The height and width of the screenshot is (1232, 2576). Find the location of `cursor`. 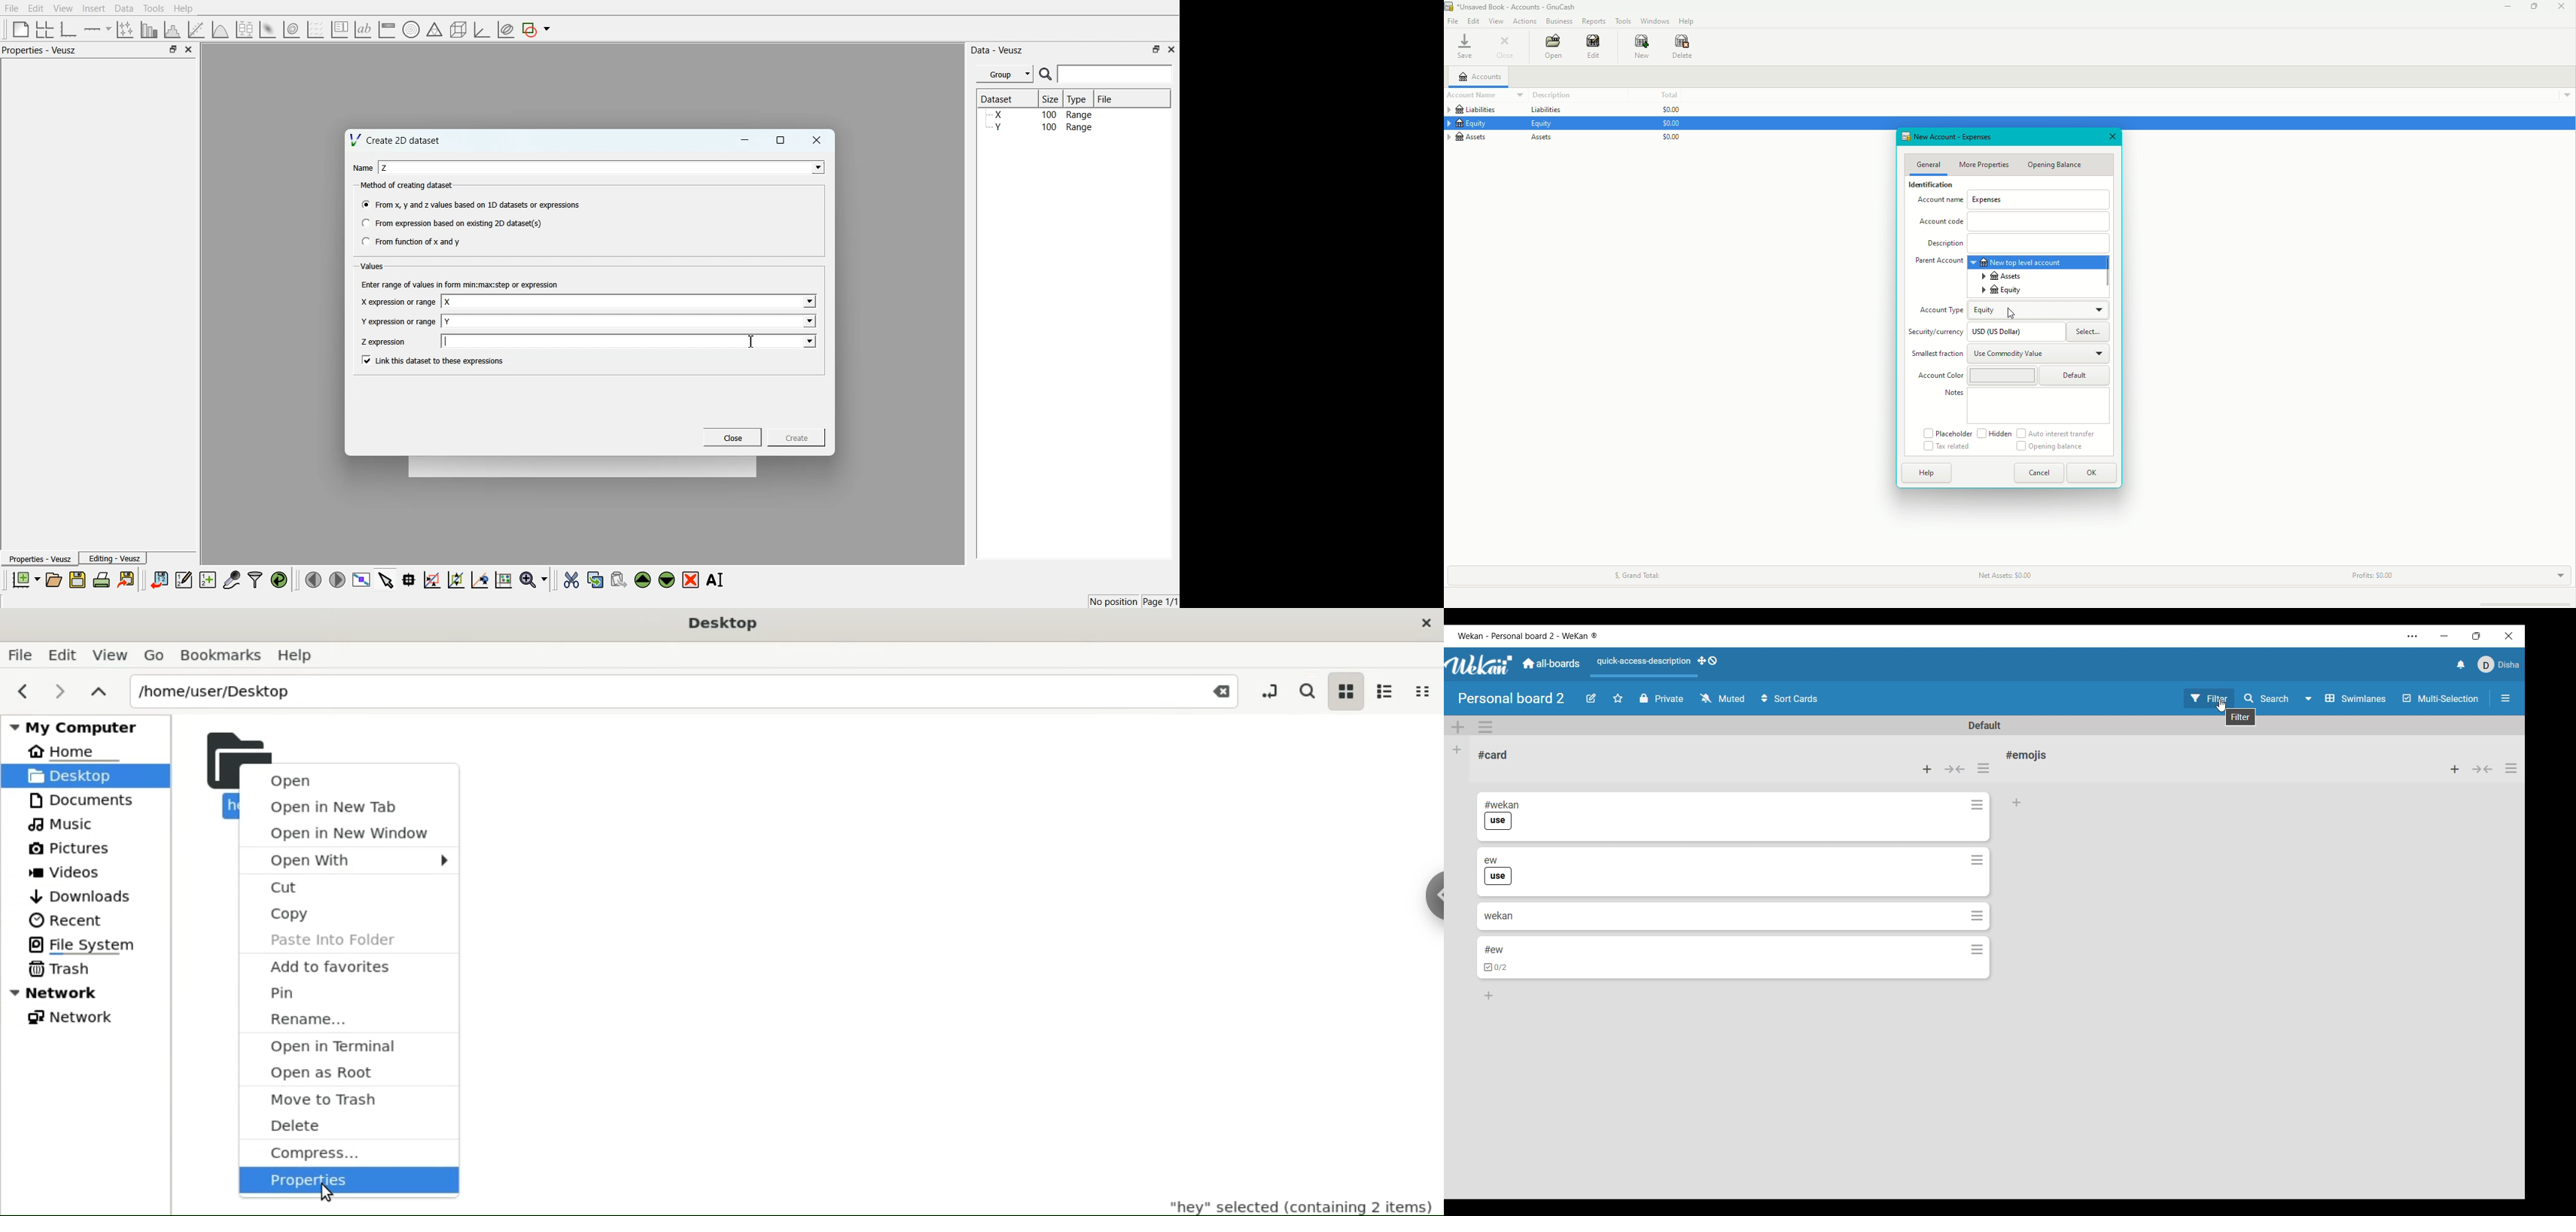

cursor is located at coordinates (2223, 708).